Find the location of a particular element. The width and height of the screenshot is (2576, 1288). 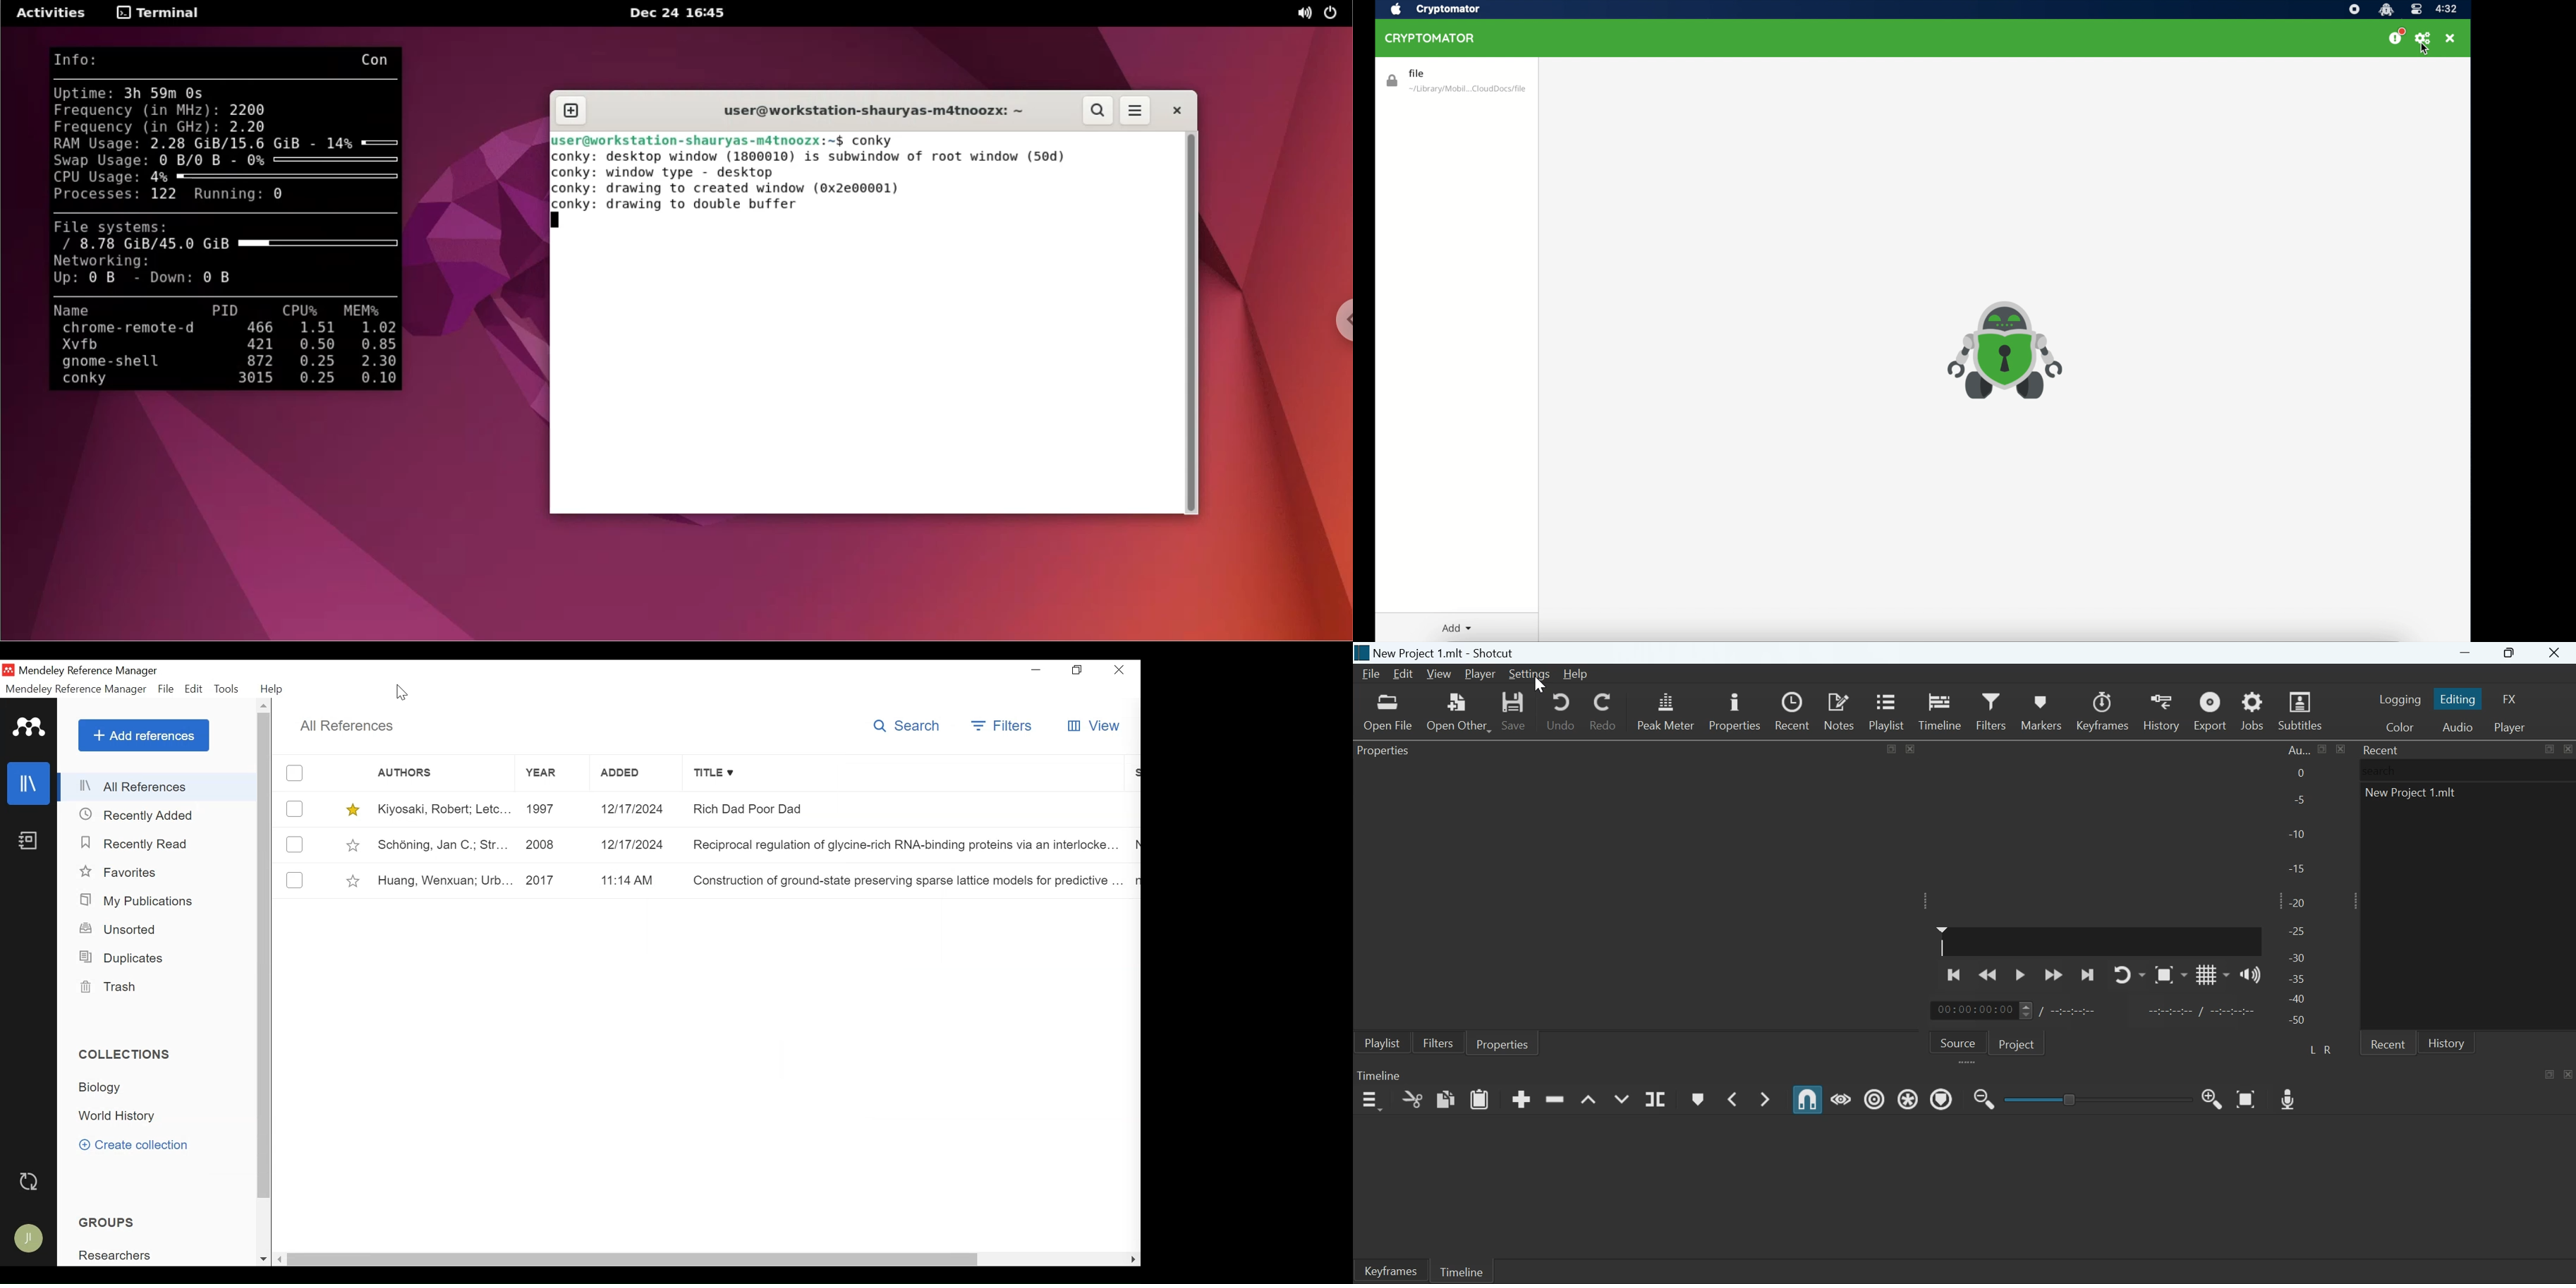

Switch to the effects layout is located at coordinates (2511, 699).